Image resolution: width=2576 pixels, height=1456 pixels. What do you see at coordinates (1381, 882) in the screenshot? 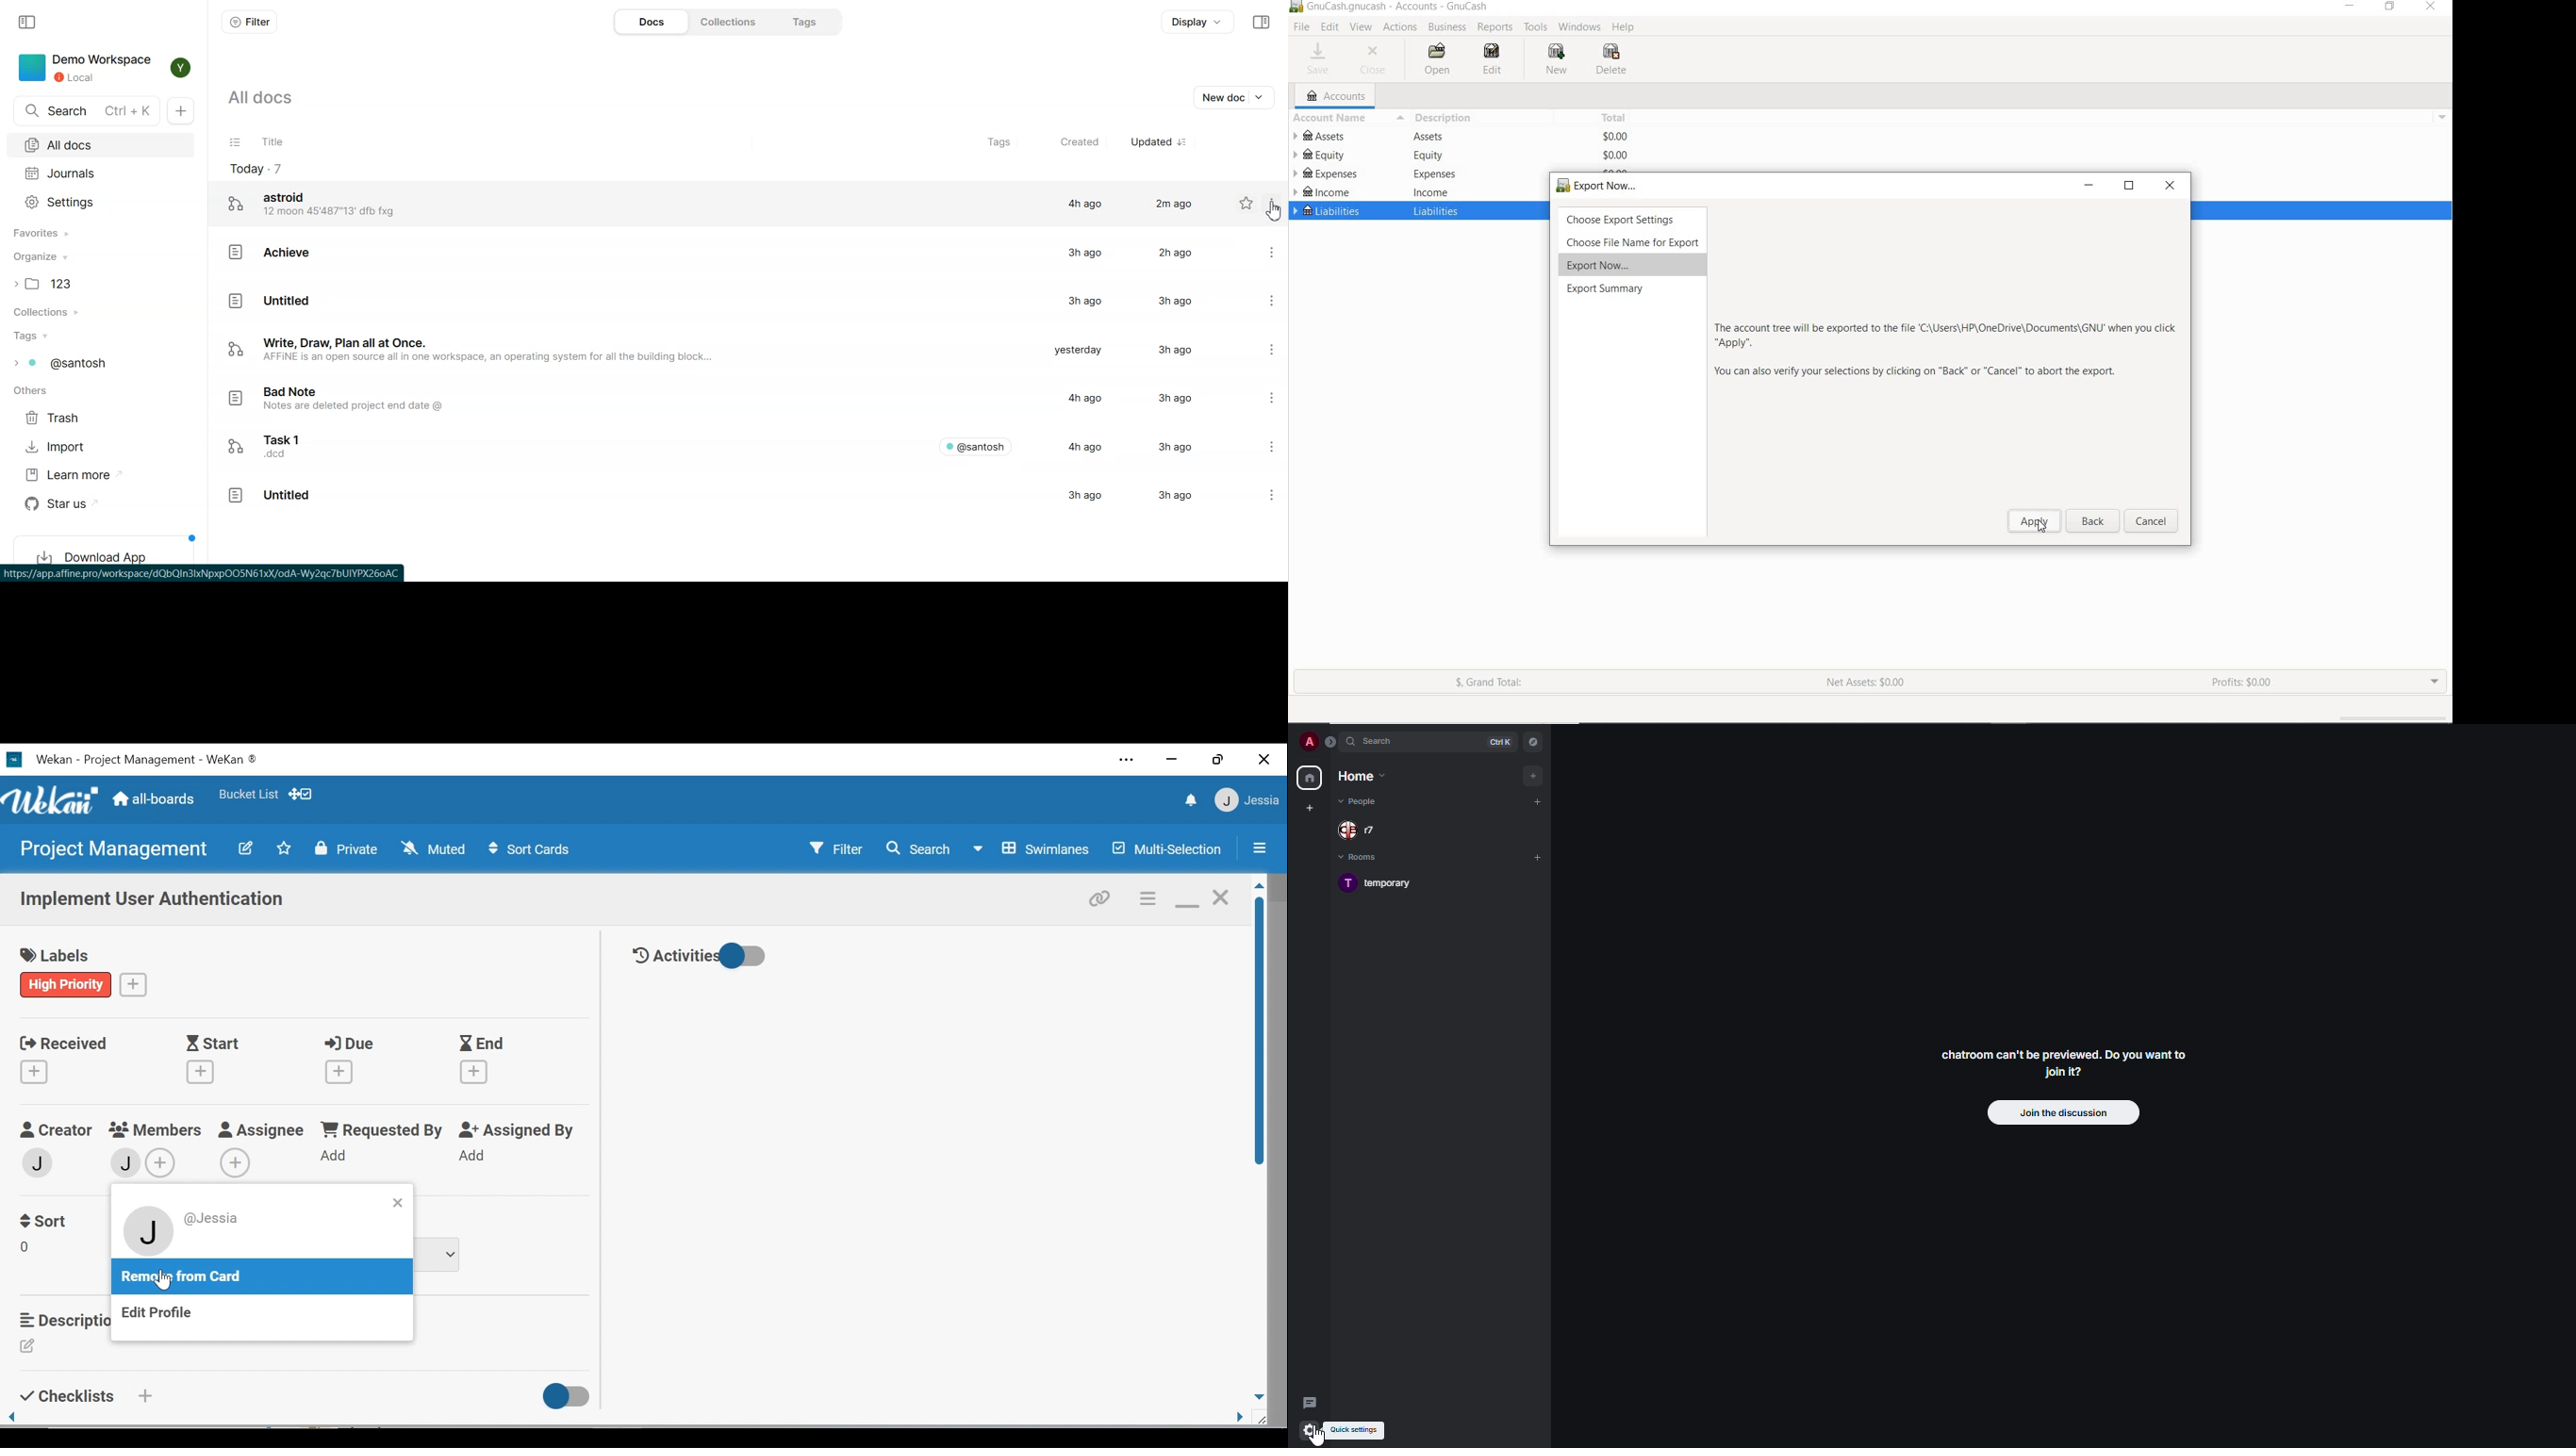
I see `room` at bounding box center [1381, 882].